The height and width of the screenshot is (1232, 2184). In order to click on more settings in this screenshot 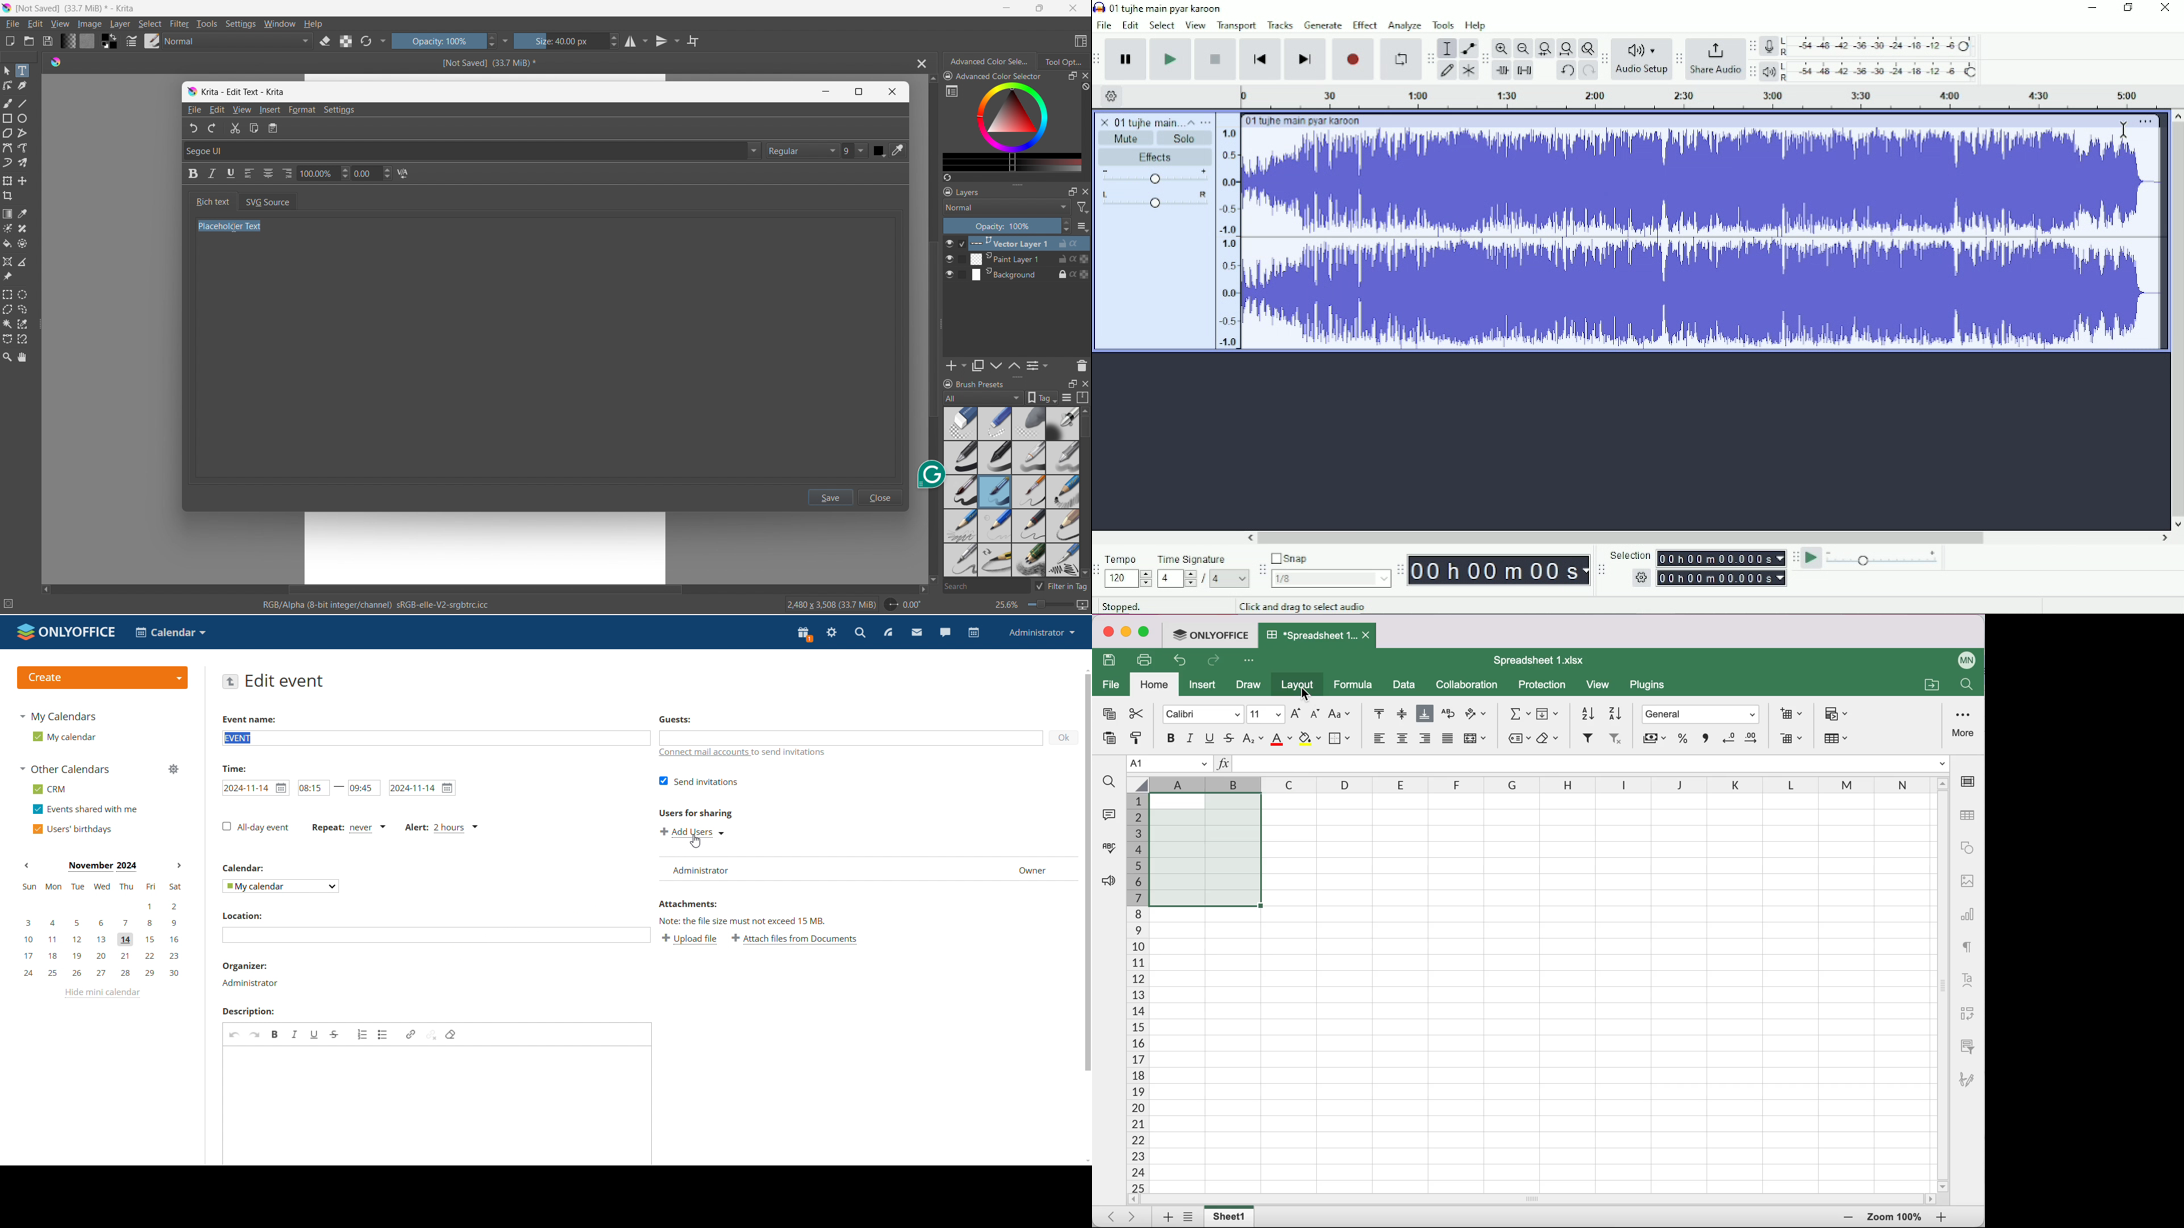, I will do `click(506, 40)`.